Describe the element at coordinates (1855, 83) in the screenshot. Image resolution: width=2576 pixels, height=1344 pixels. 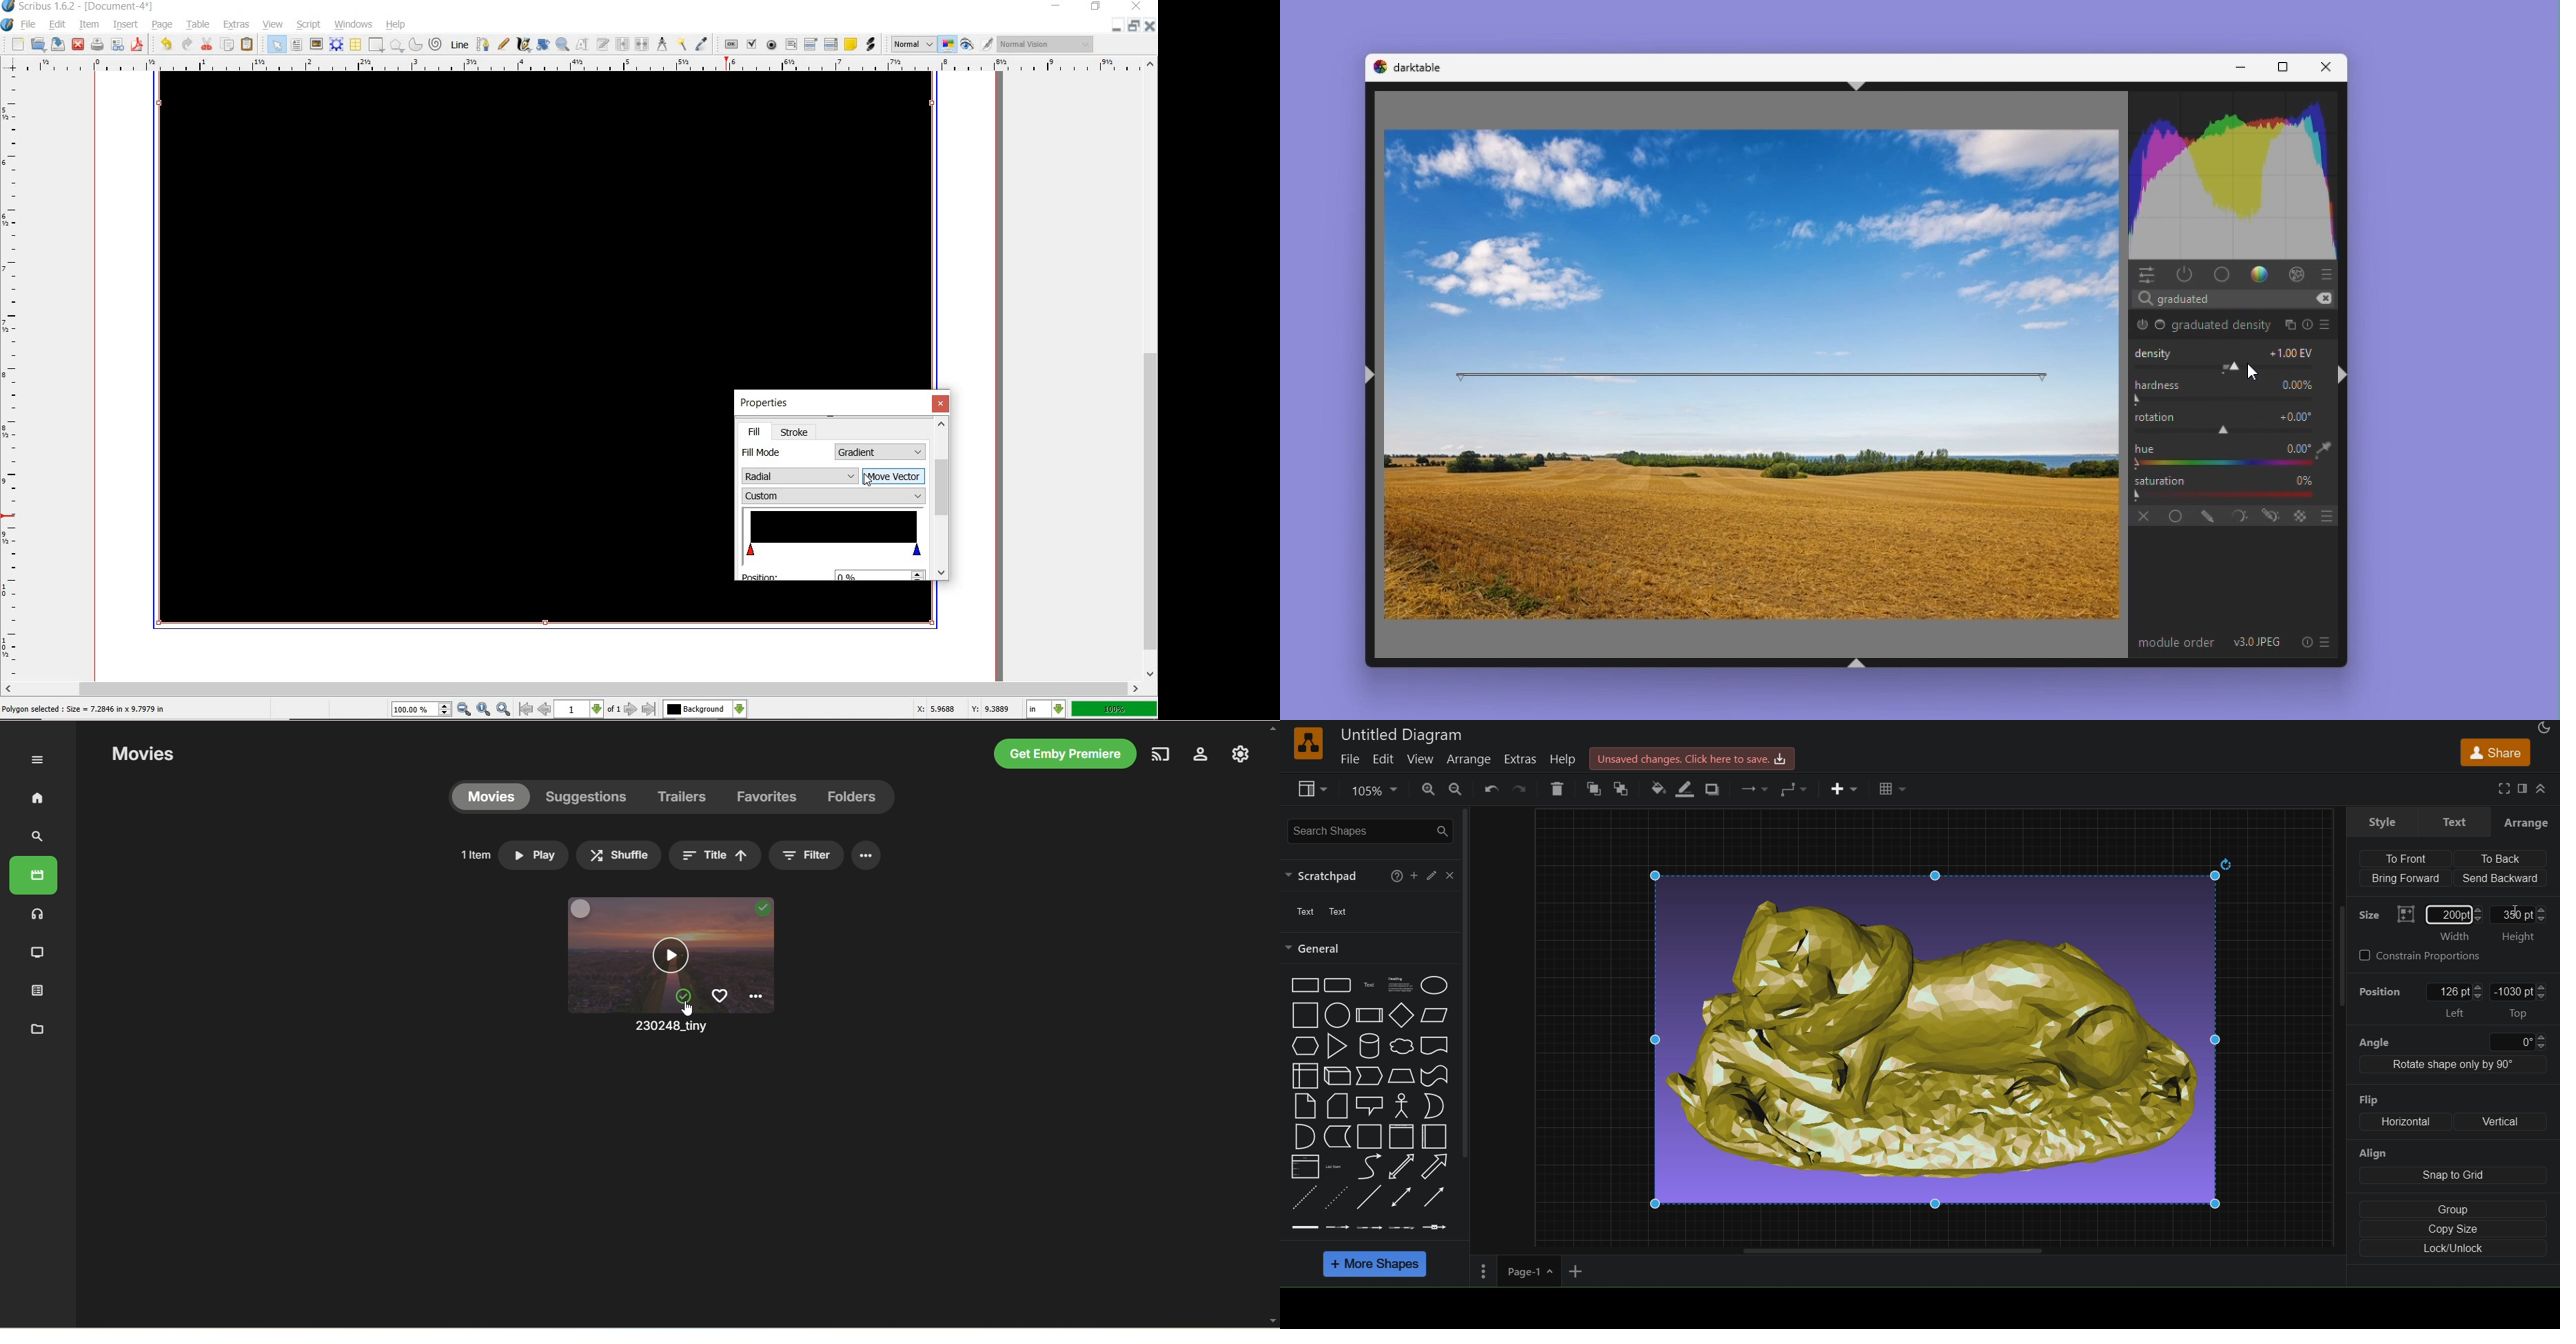
I see `shift+ctrl+t` at that location.